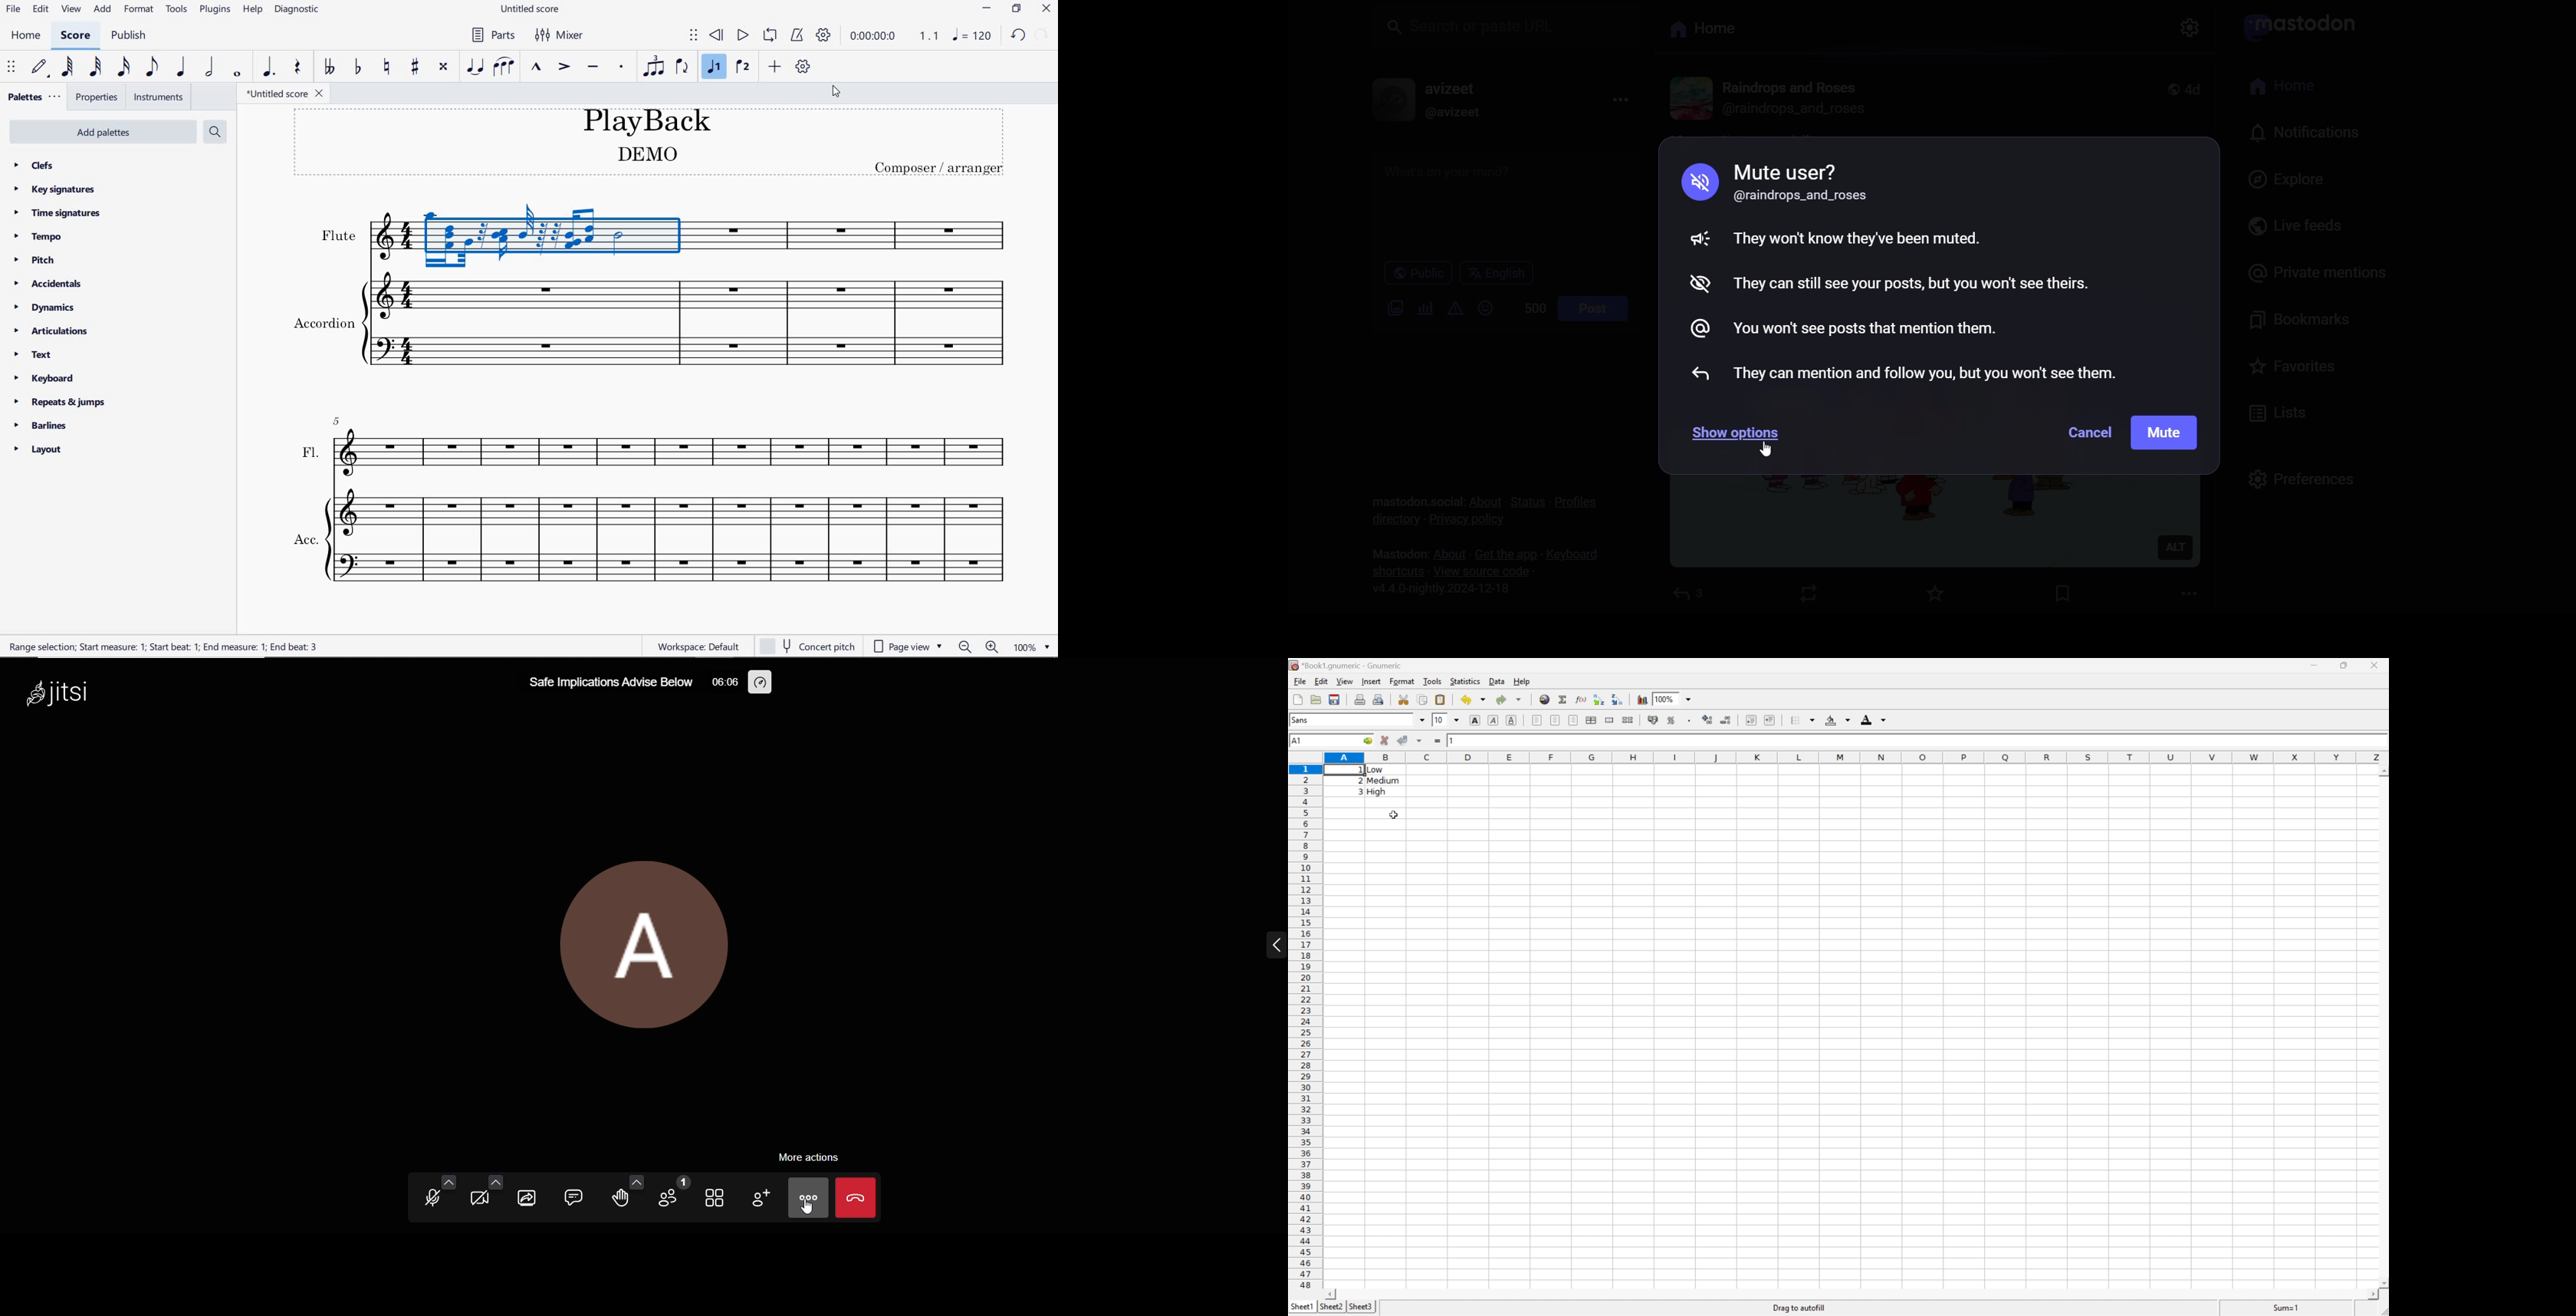 The height and width of the screenshot is (1316, 2576). What do you see at coordinates (1537, 719) in the screenshot?
I see `Align Left` at bounding box center [1537, 719].